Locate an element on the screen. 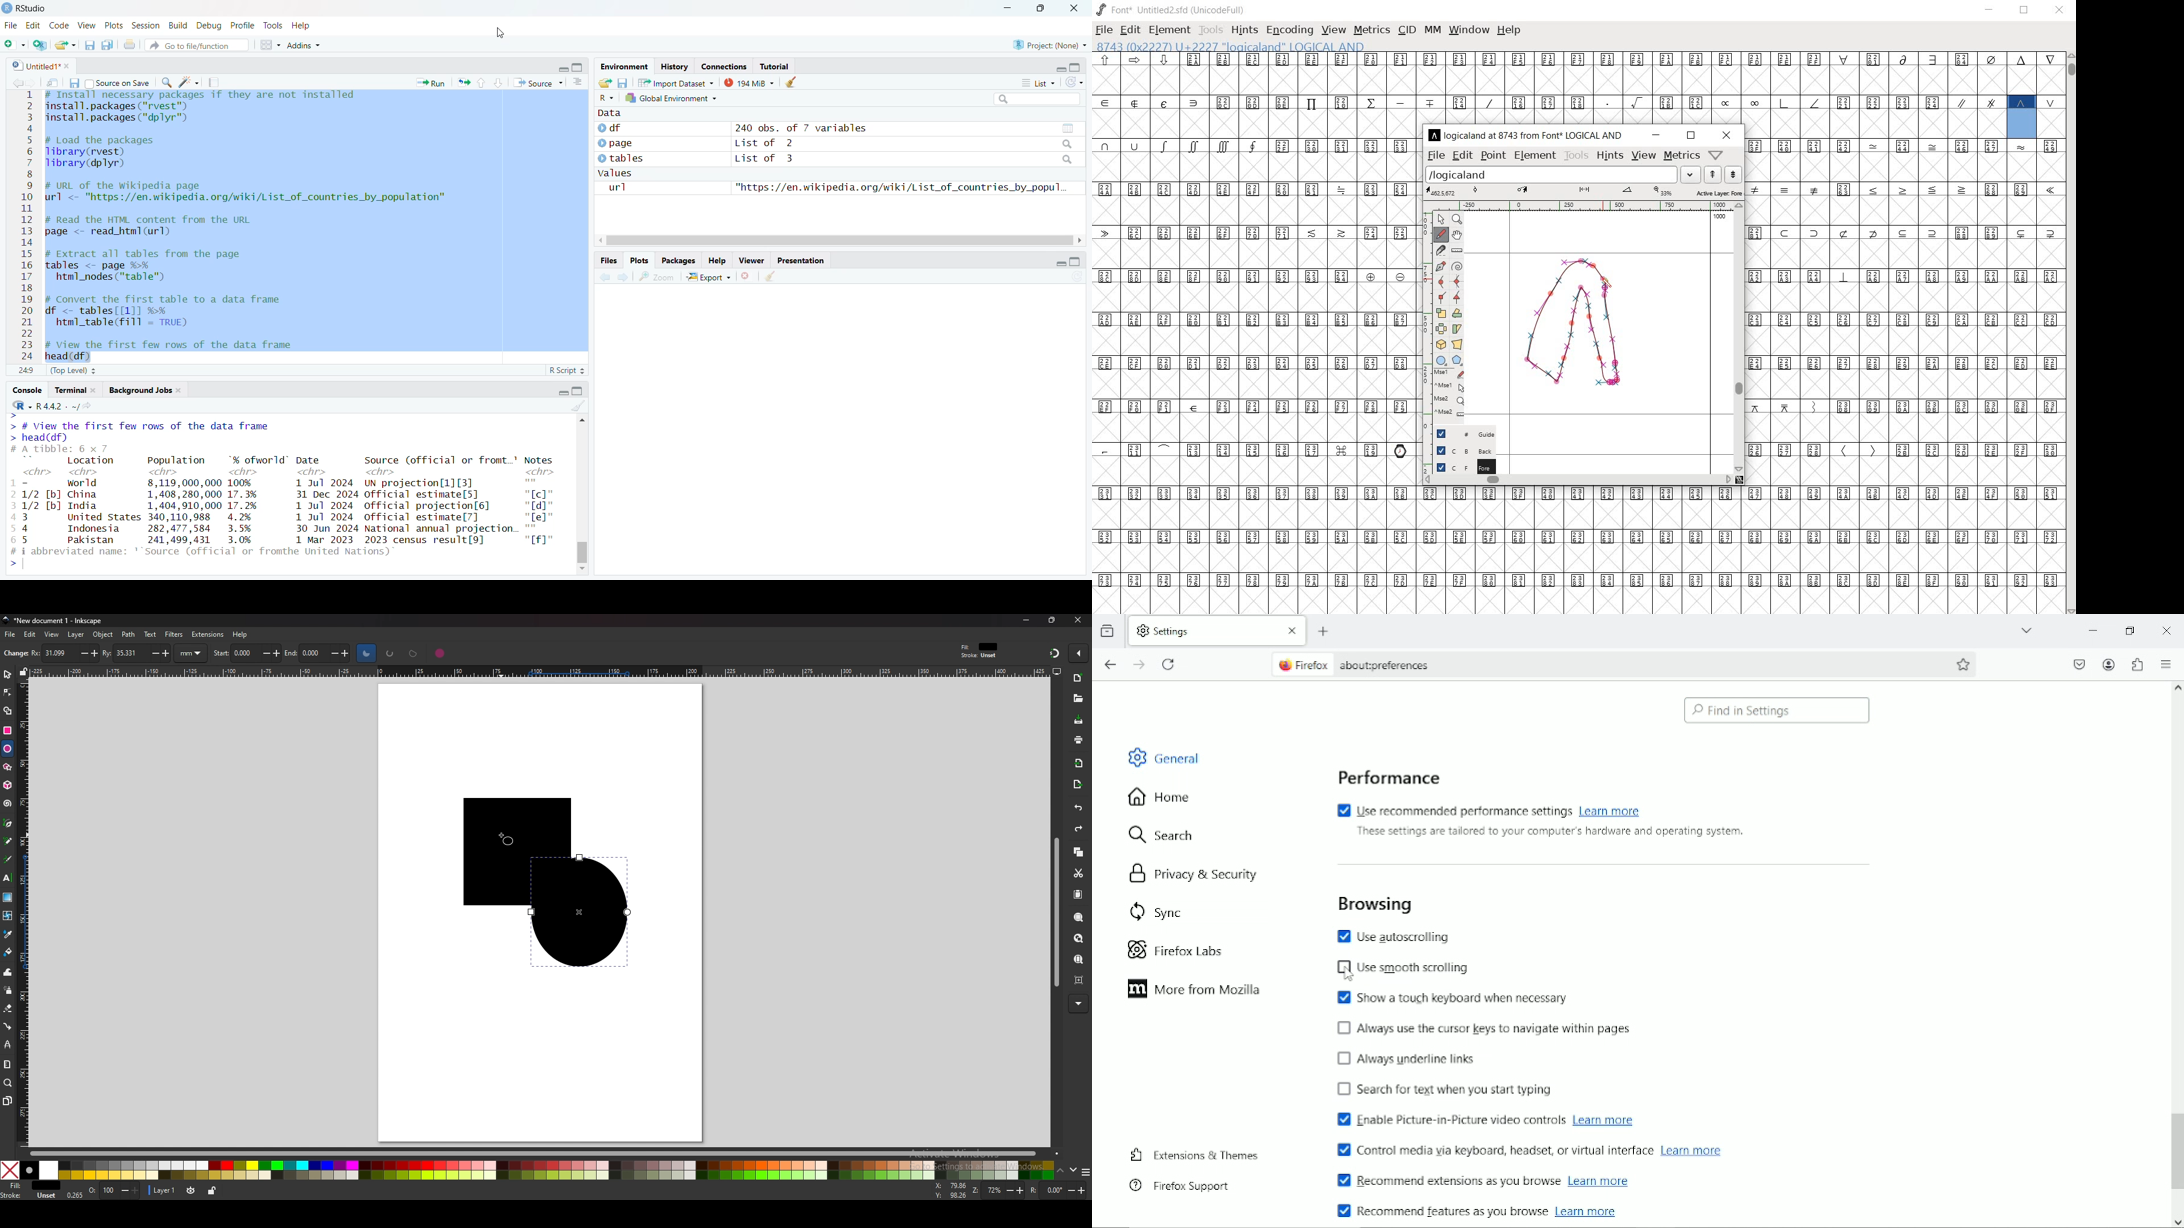  path is located at coordinates (129, 634).